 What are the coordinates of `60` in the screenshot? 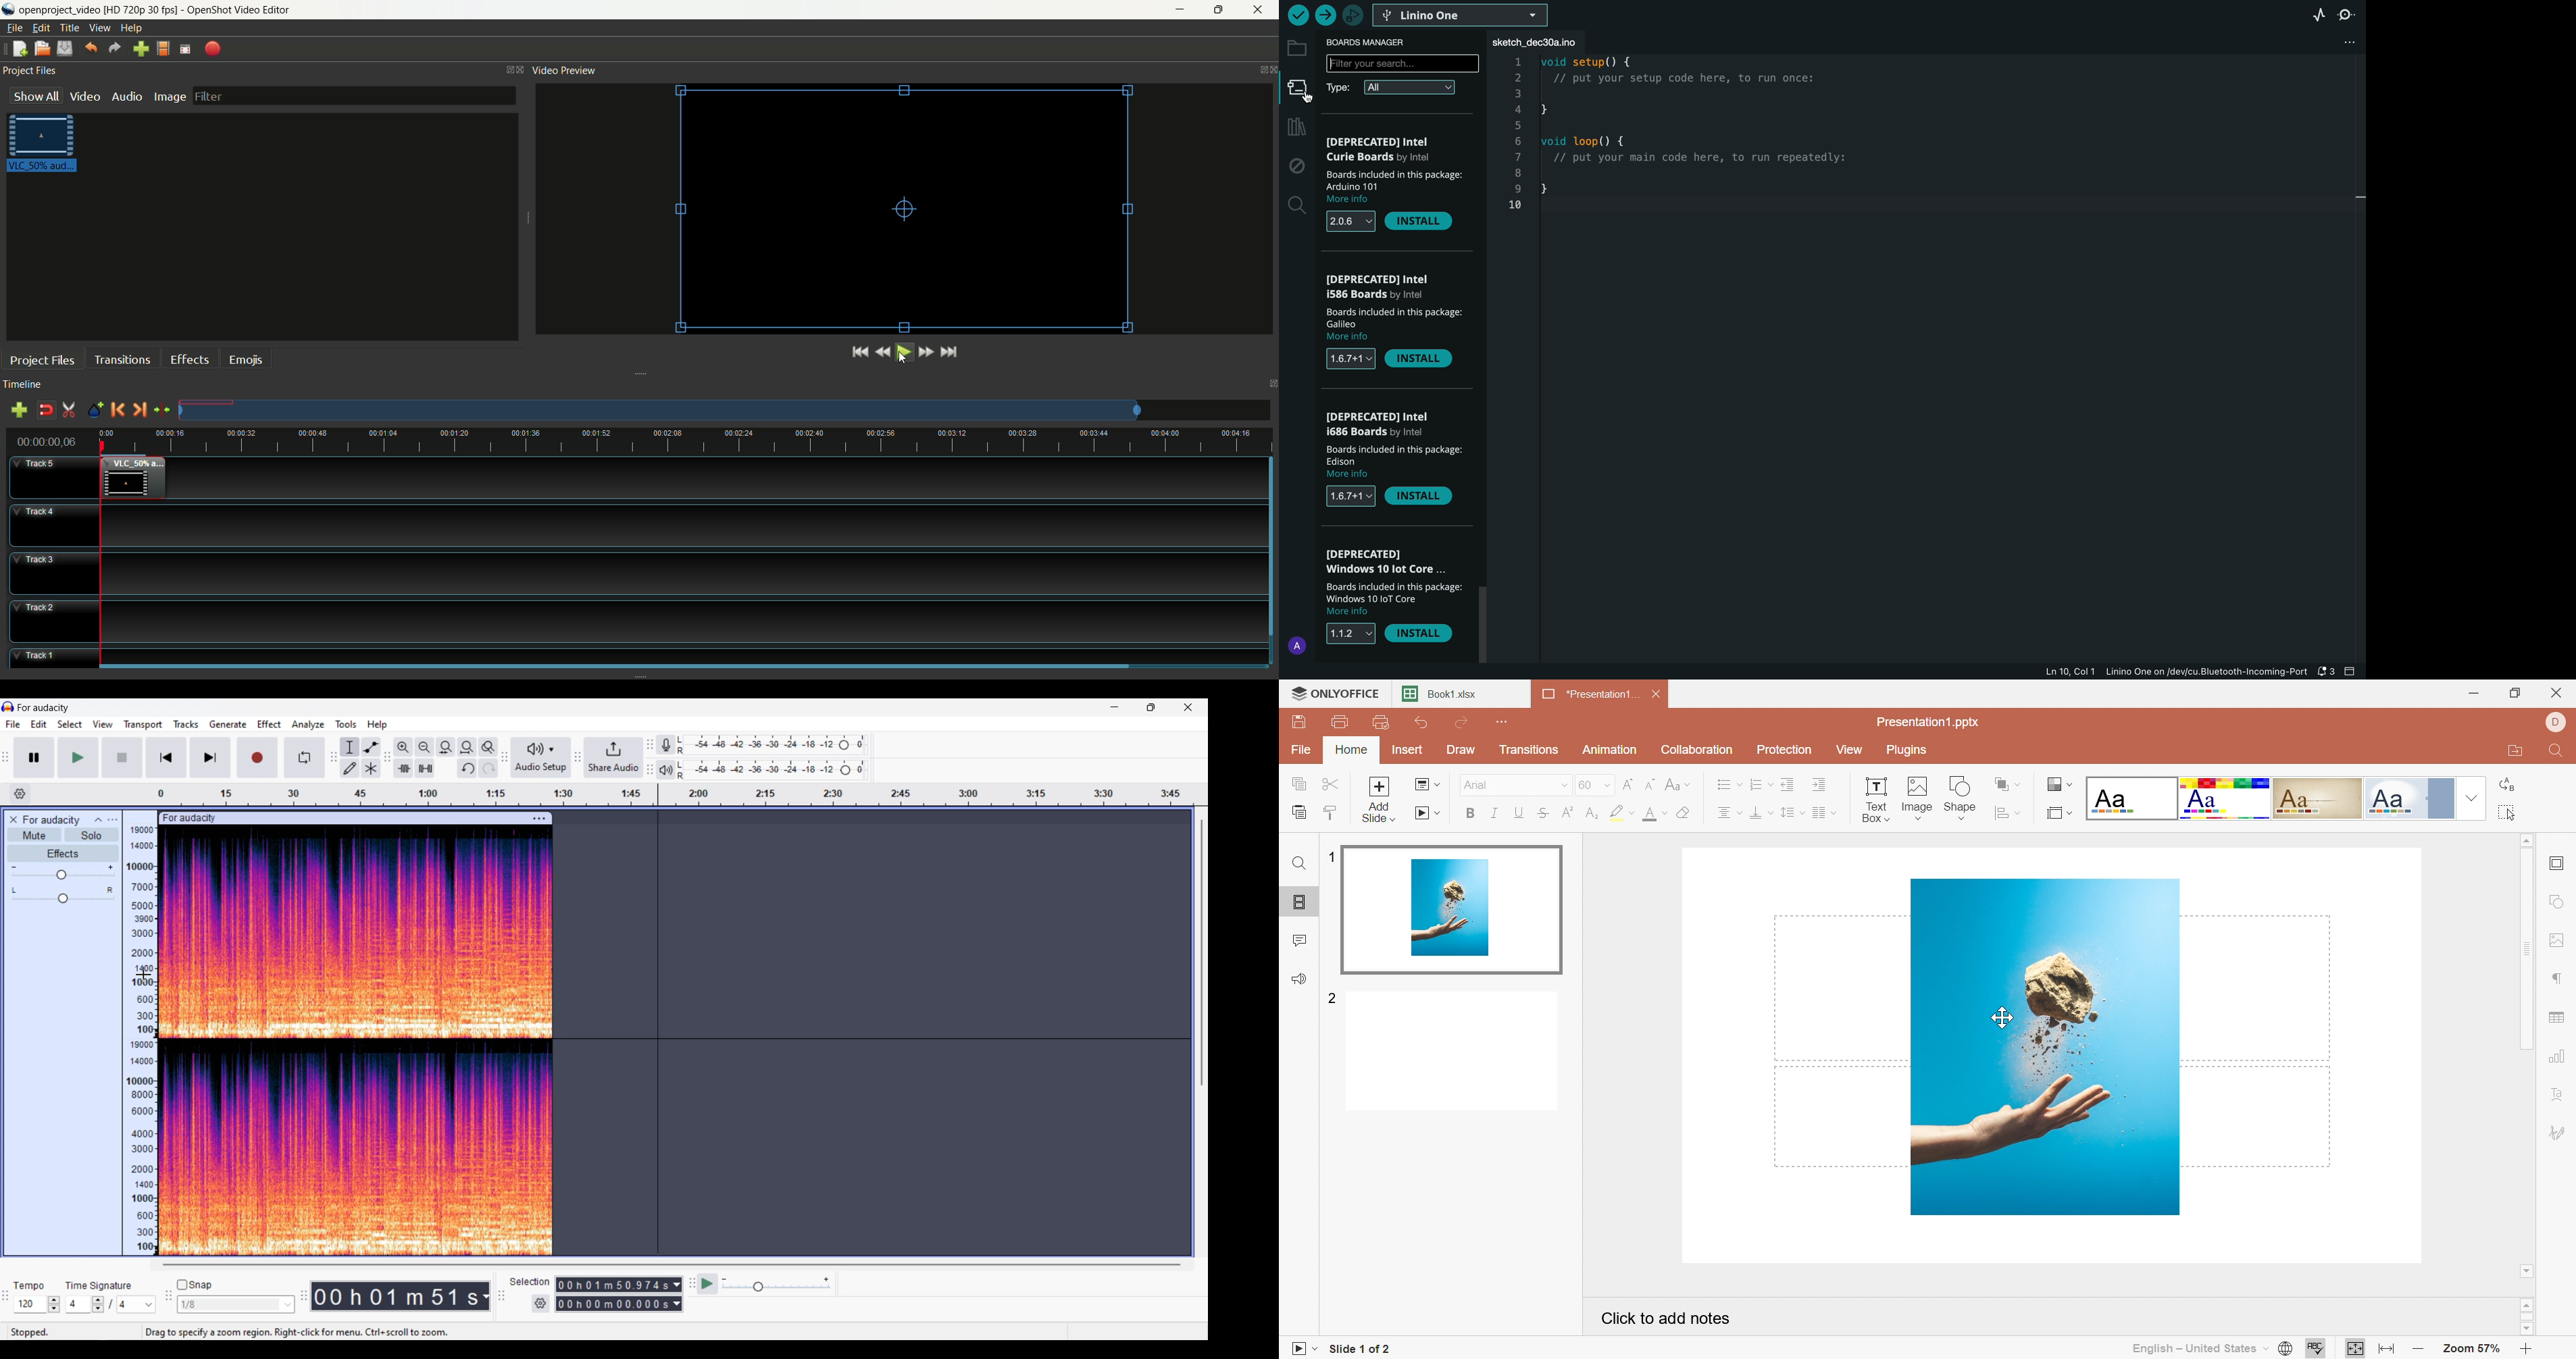 It's located at (1594, 784).